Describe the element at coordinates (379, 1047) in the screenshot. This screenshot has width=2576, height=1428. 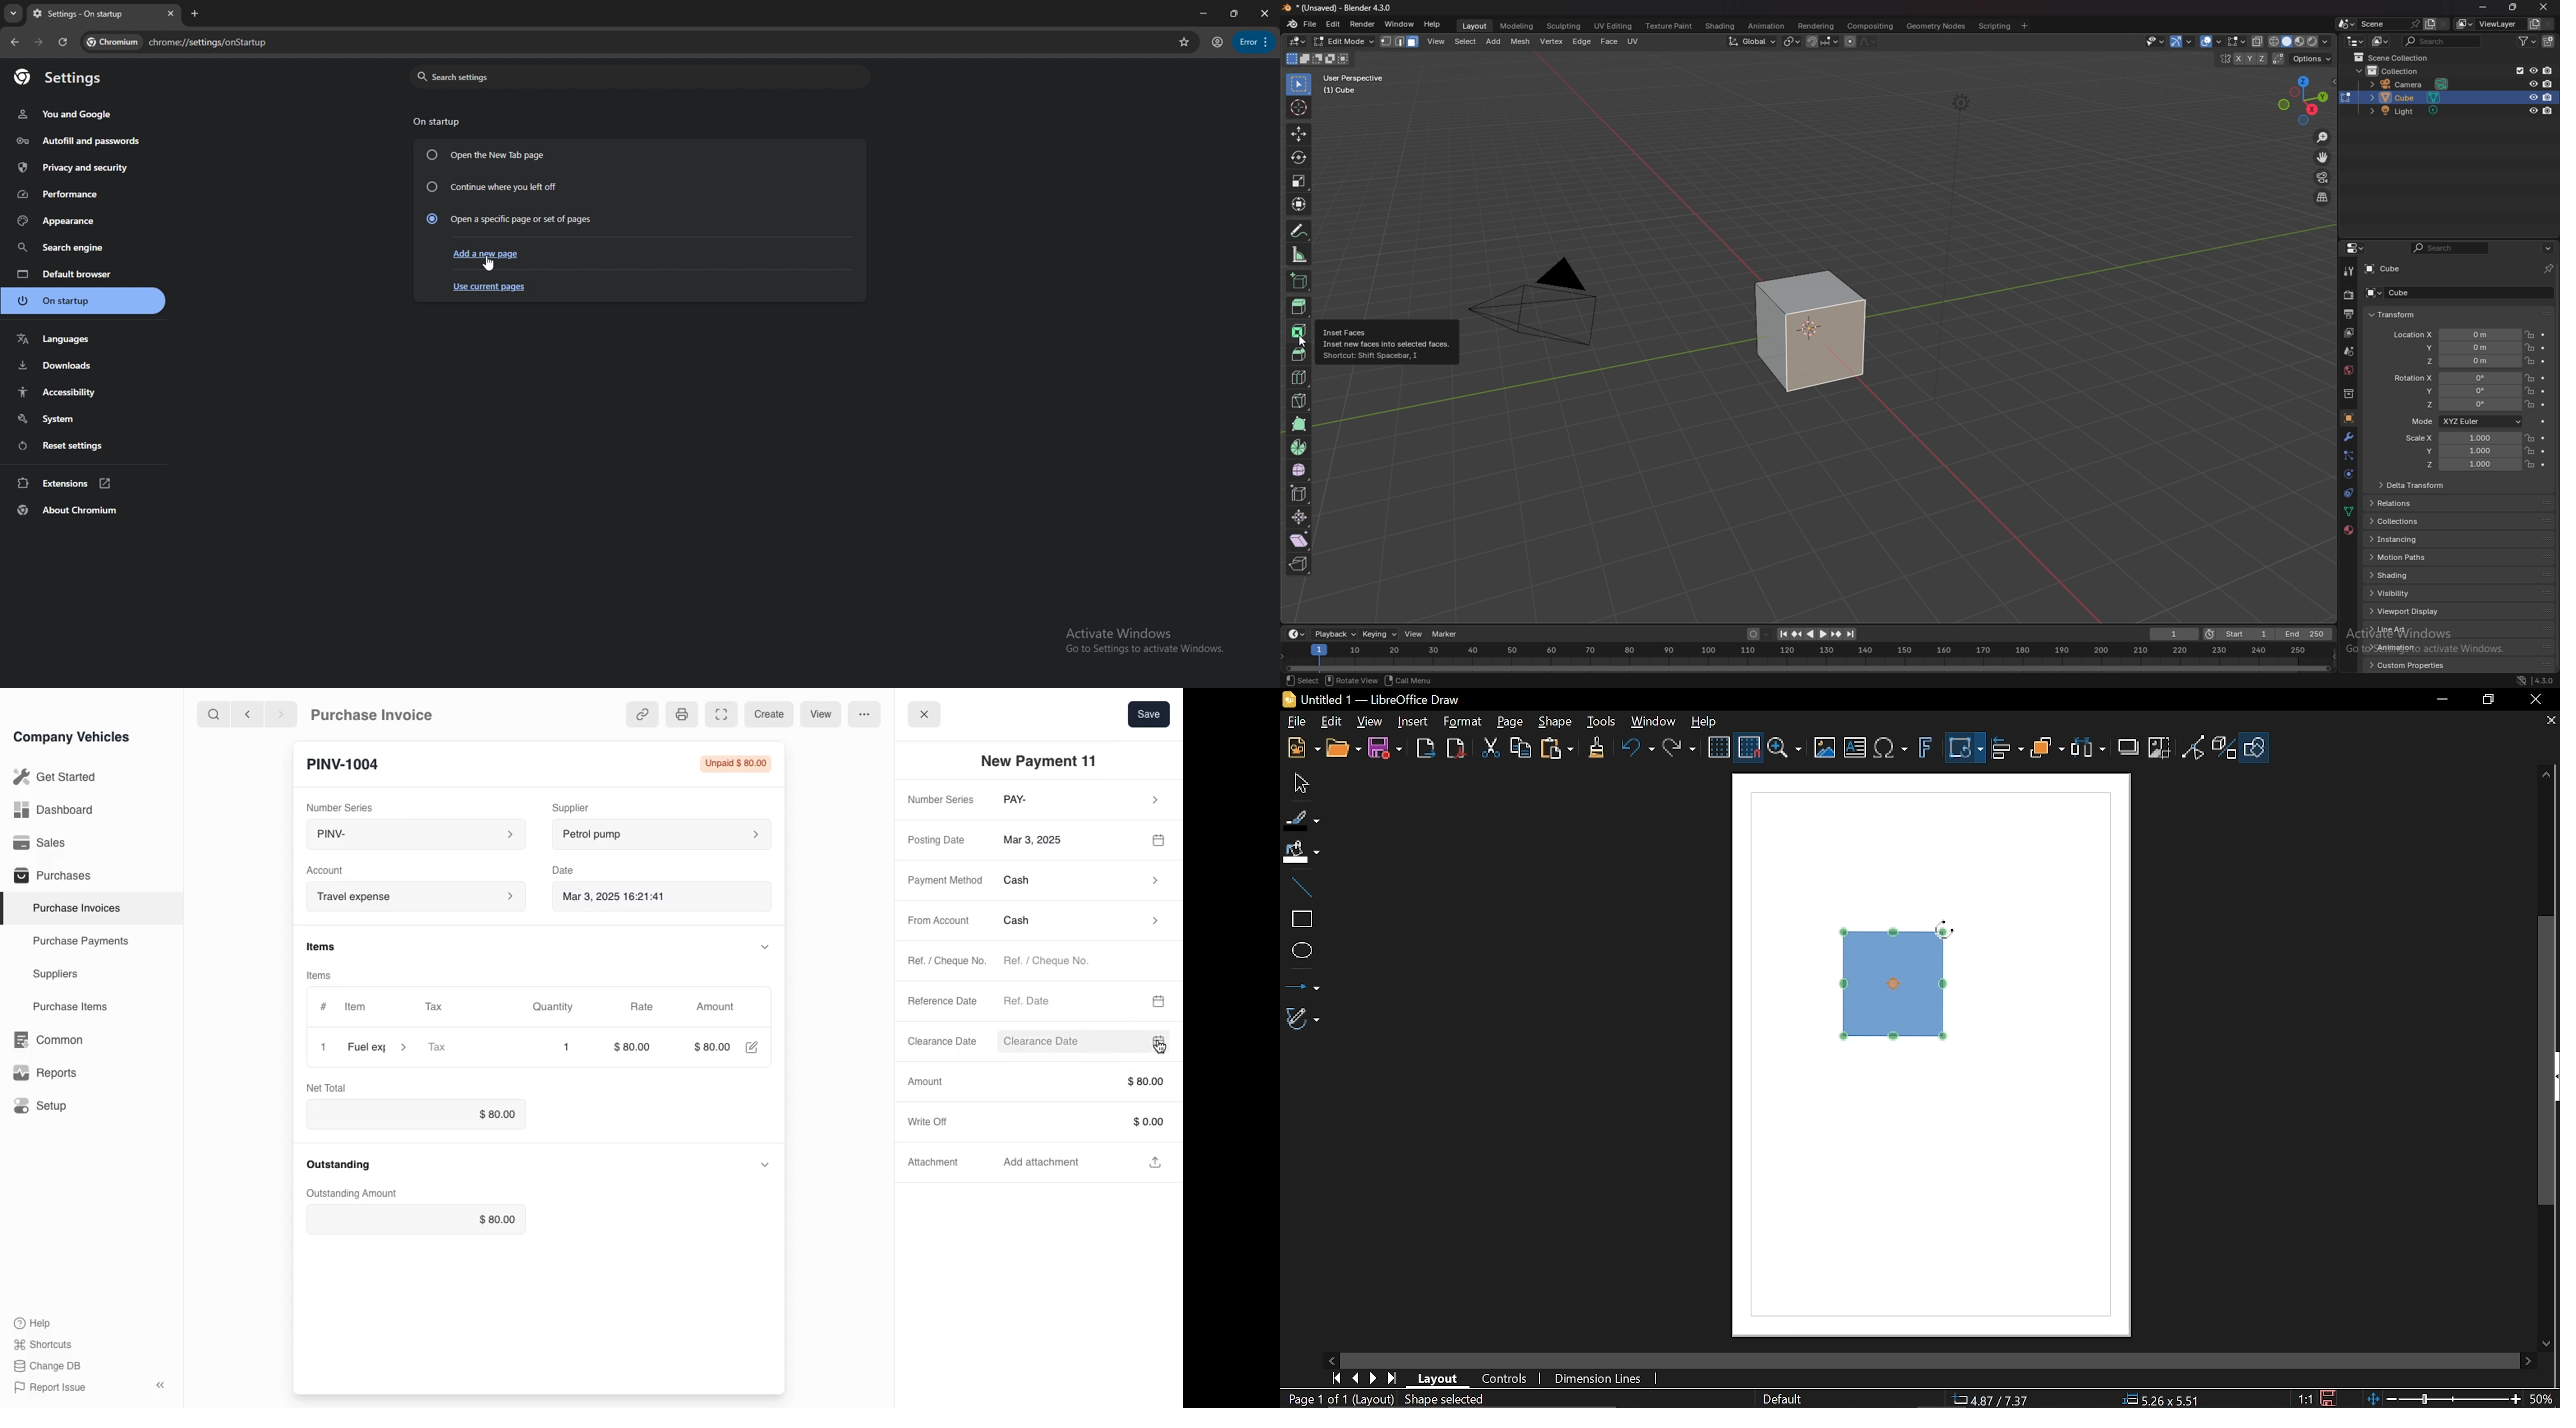
I see `item  ` at that location.